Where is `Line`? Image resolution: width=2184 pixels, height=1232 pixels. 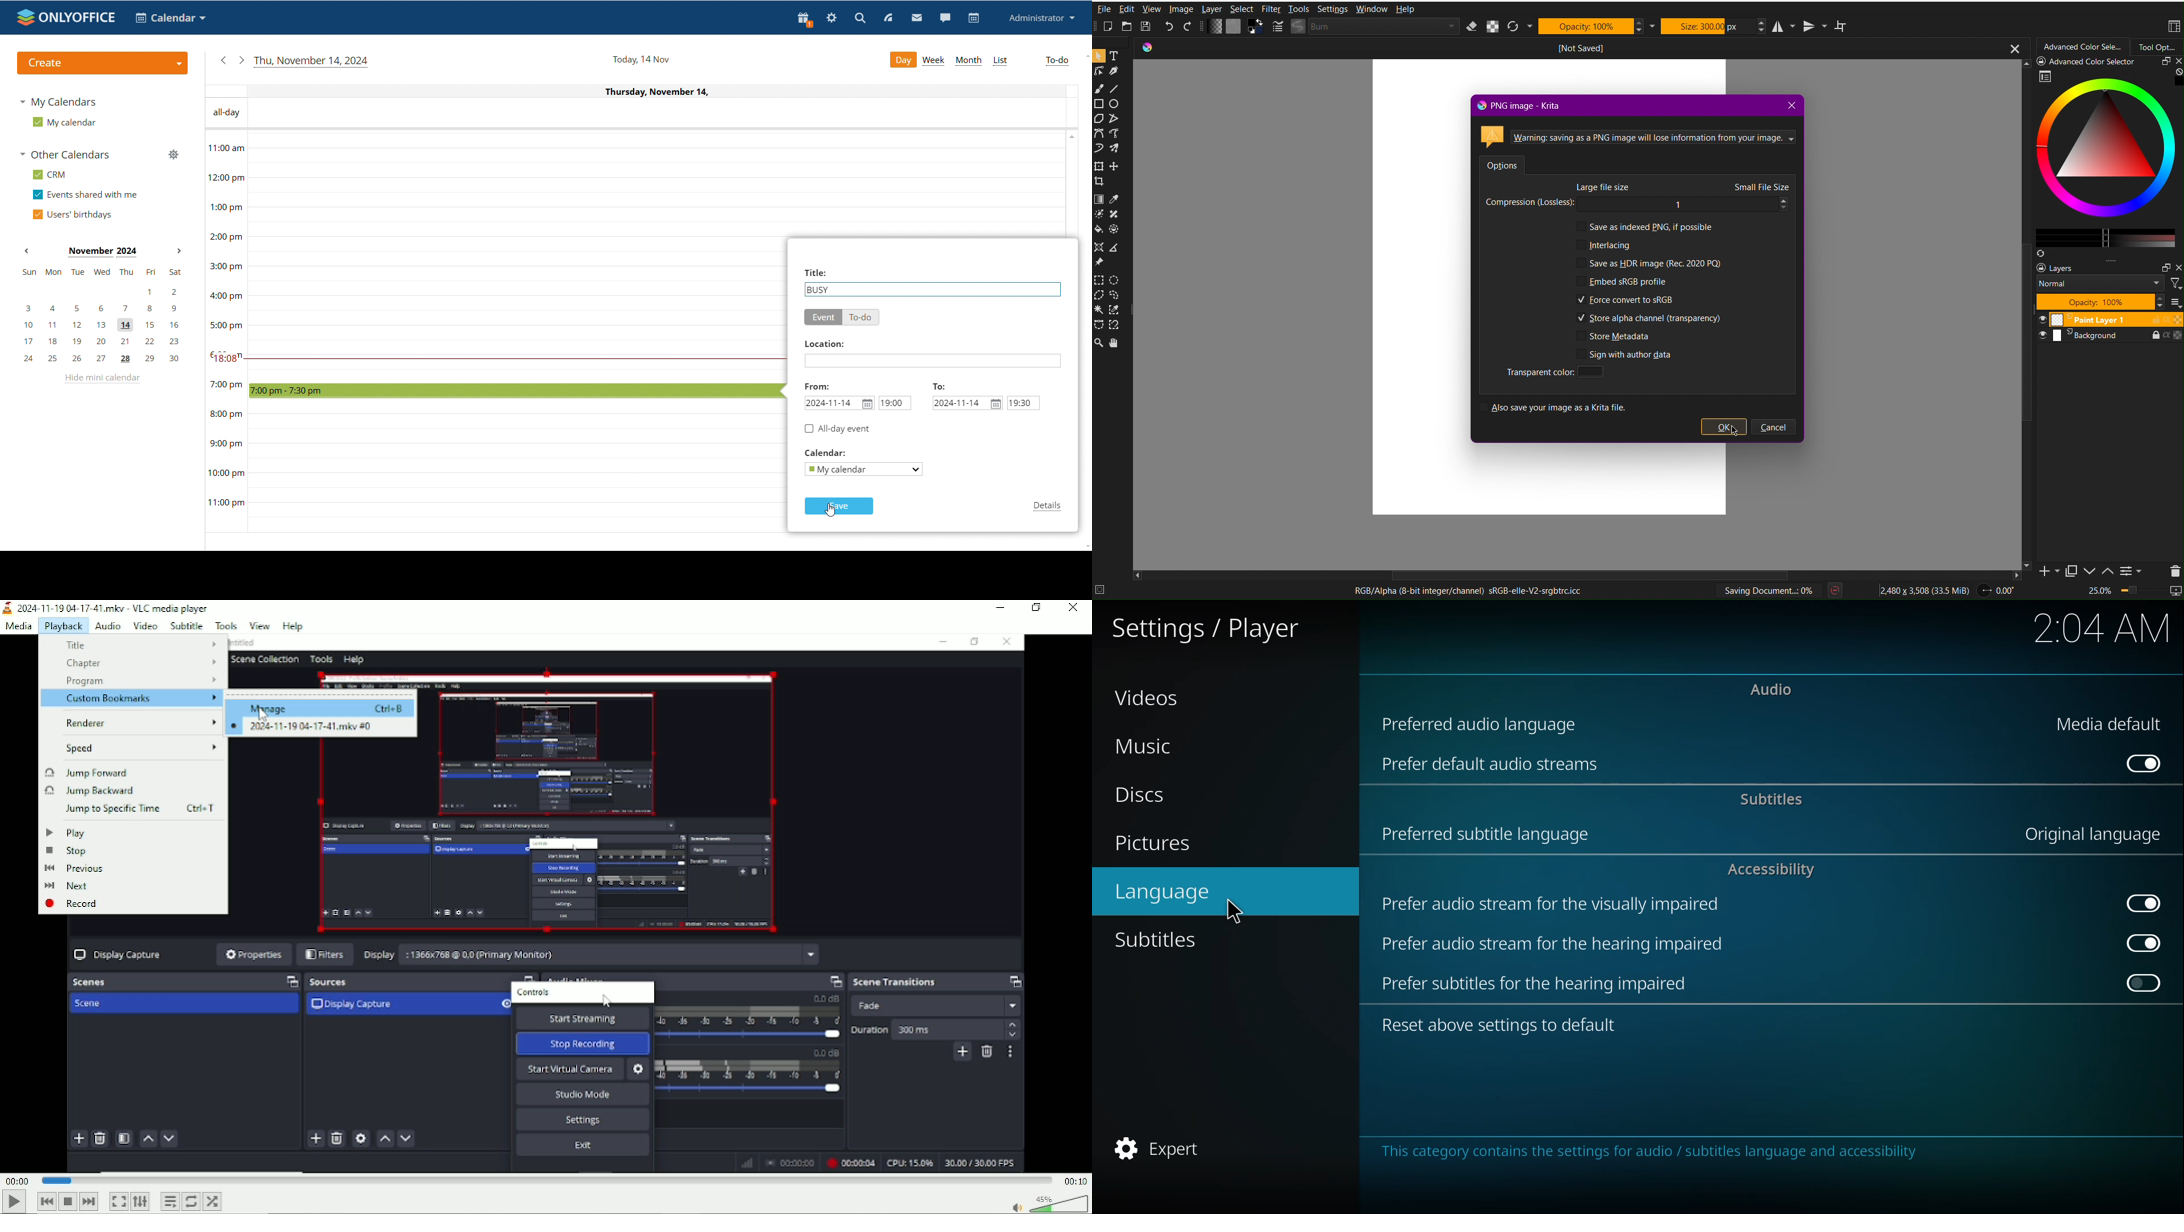
Line is located at coordinates (1115, 89).